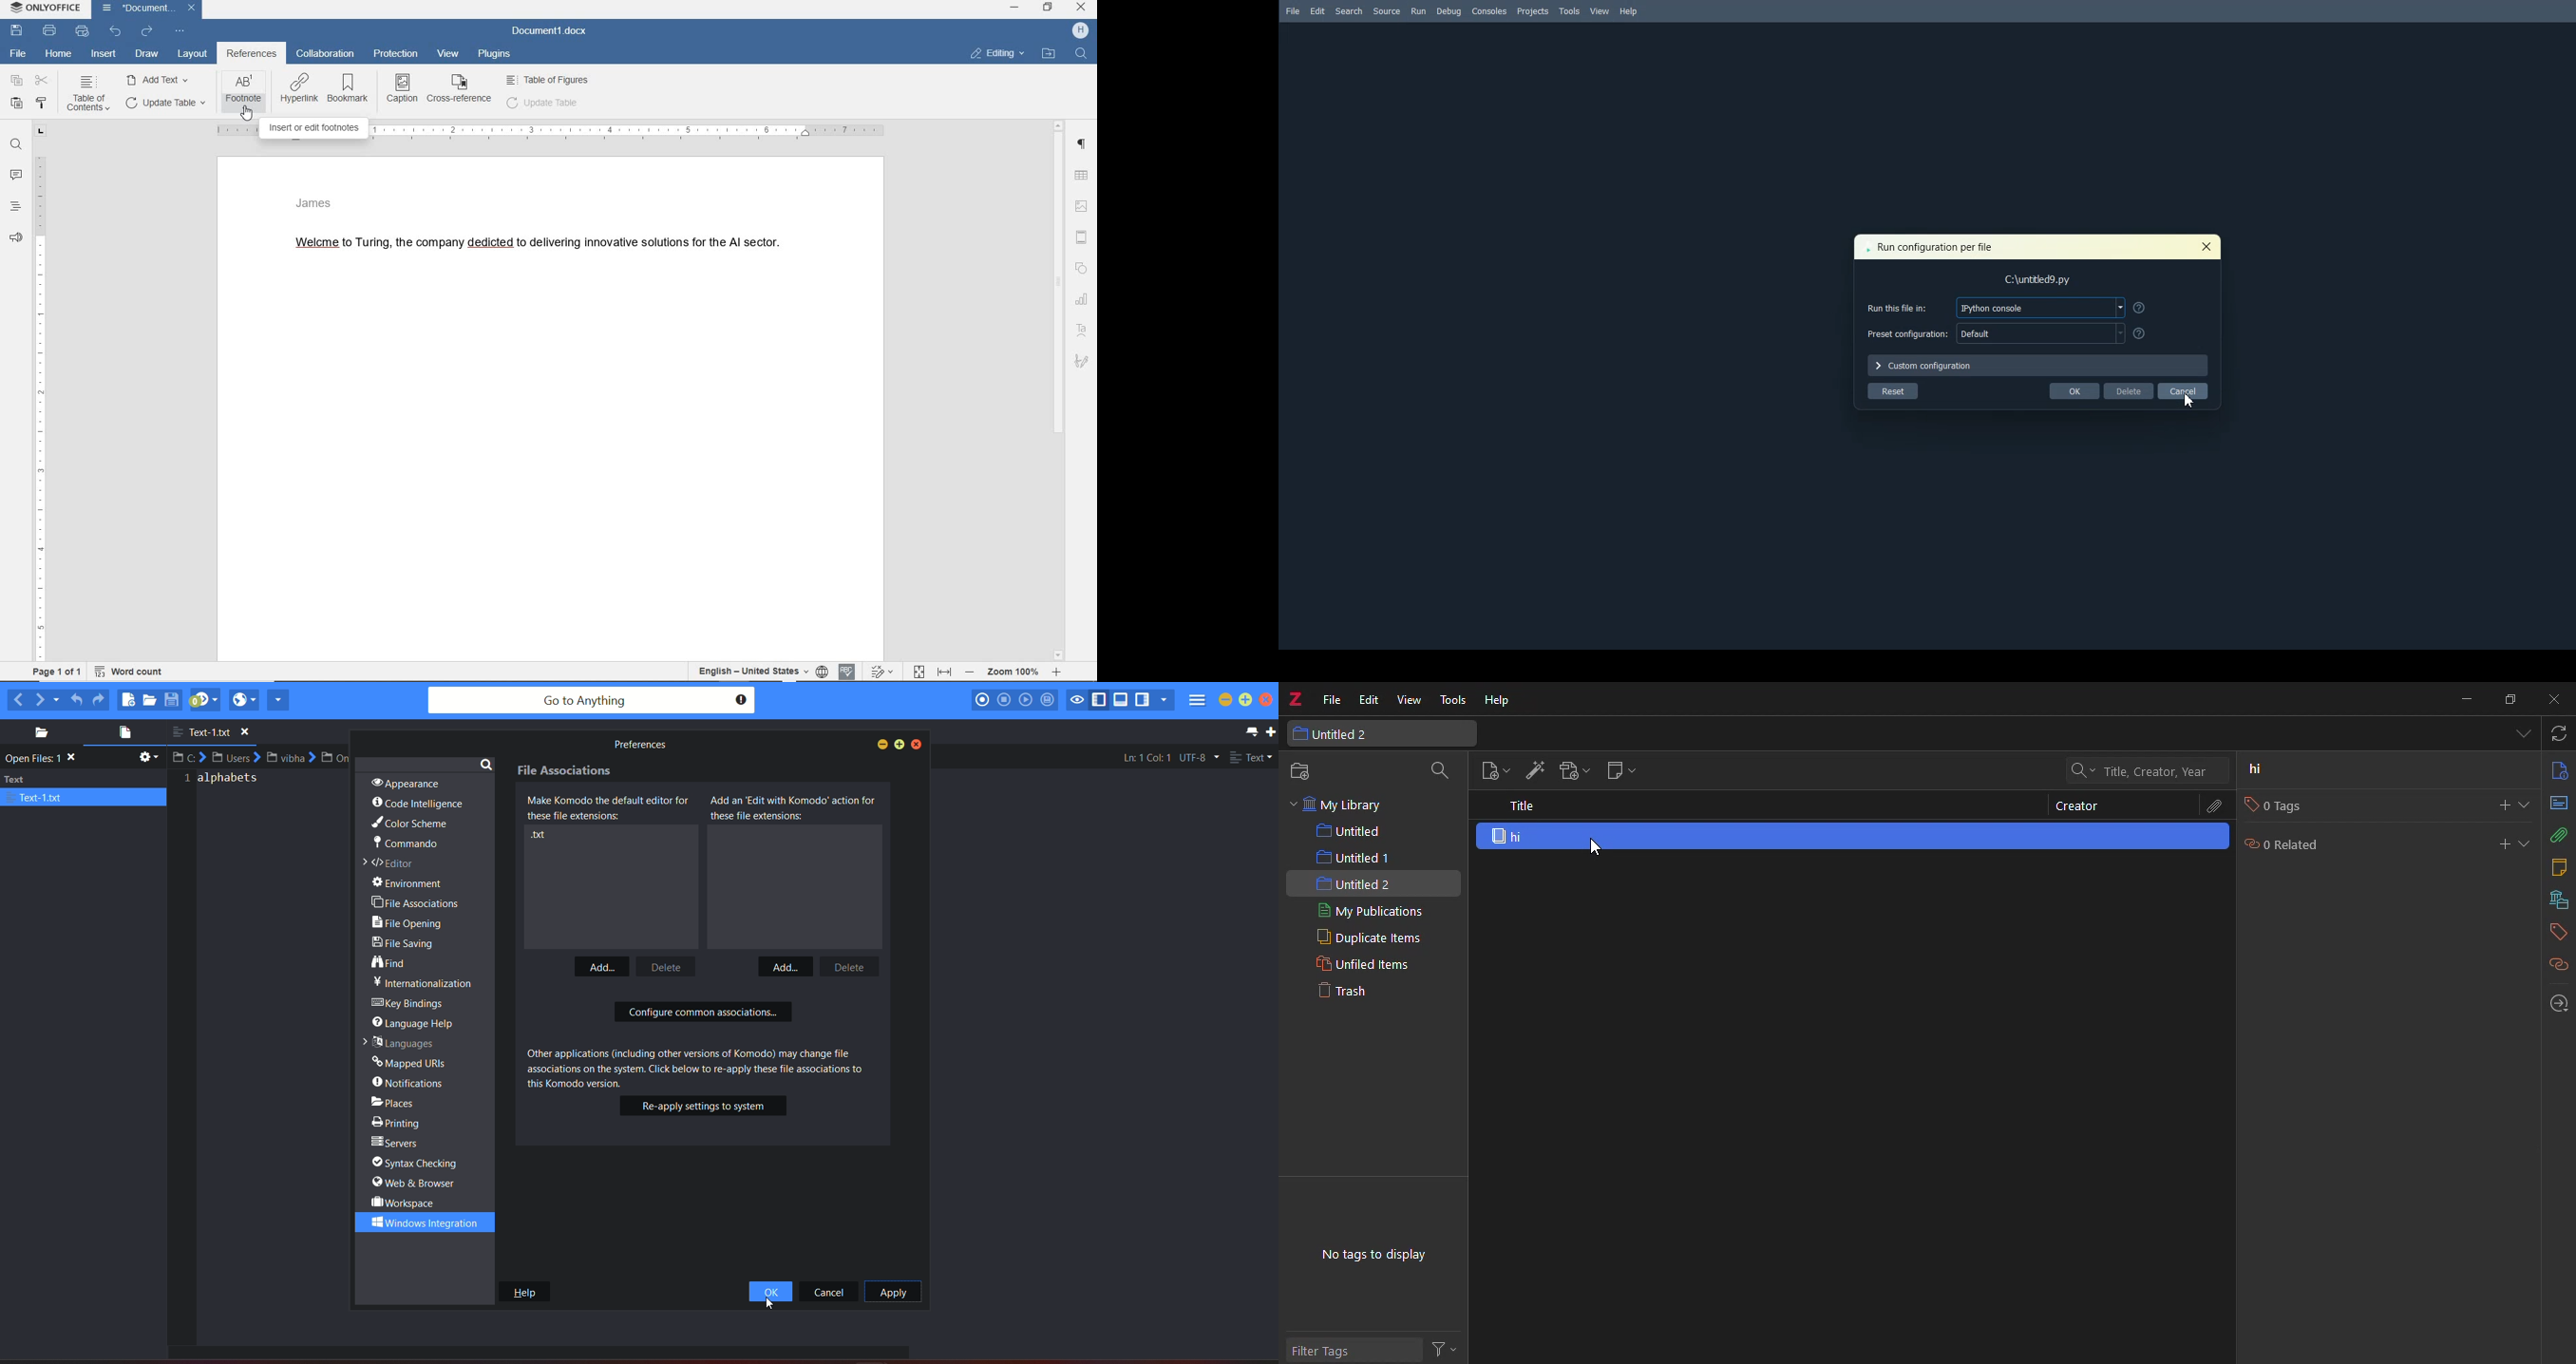  What do you see at coordinates (312, 127) in the screenshot?
I see `insert or edit footnites` at bounding box center [312, 127].